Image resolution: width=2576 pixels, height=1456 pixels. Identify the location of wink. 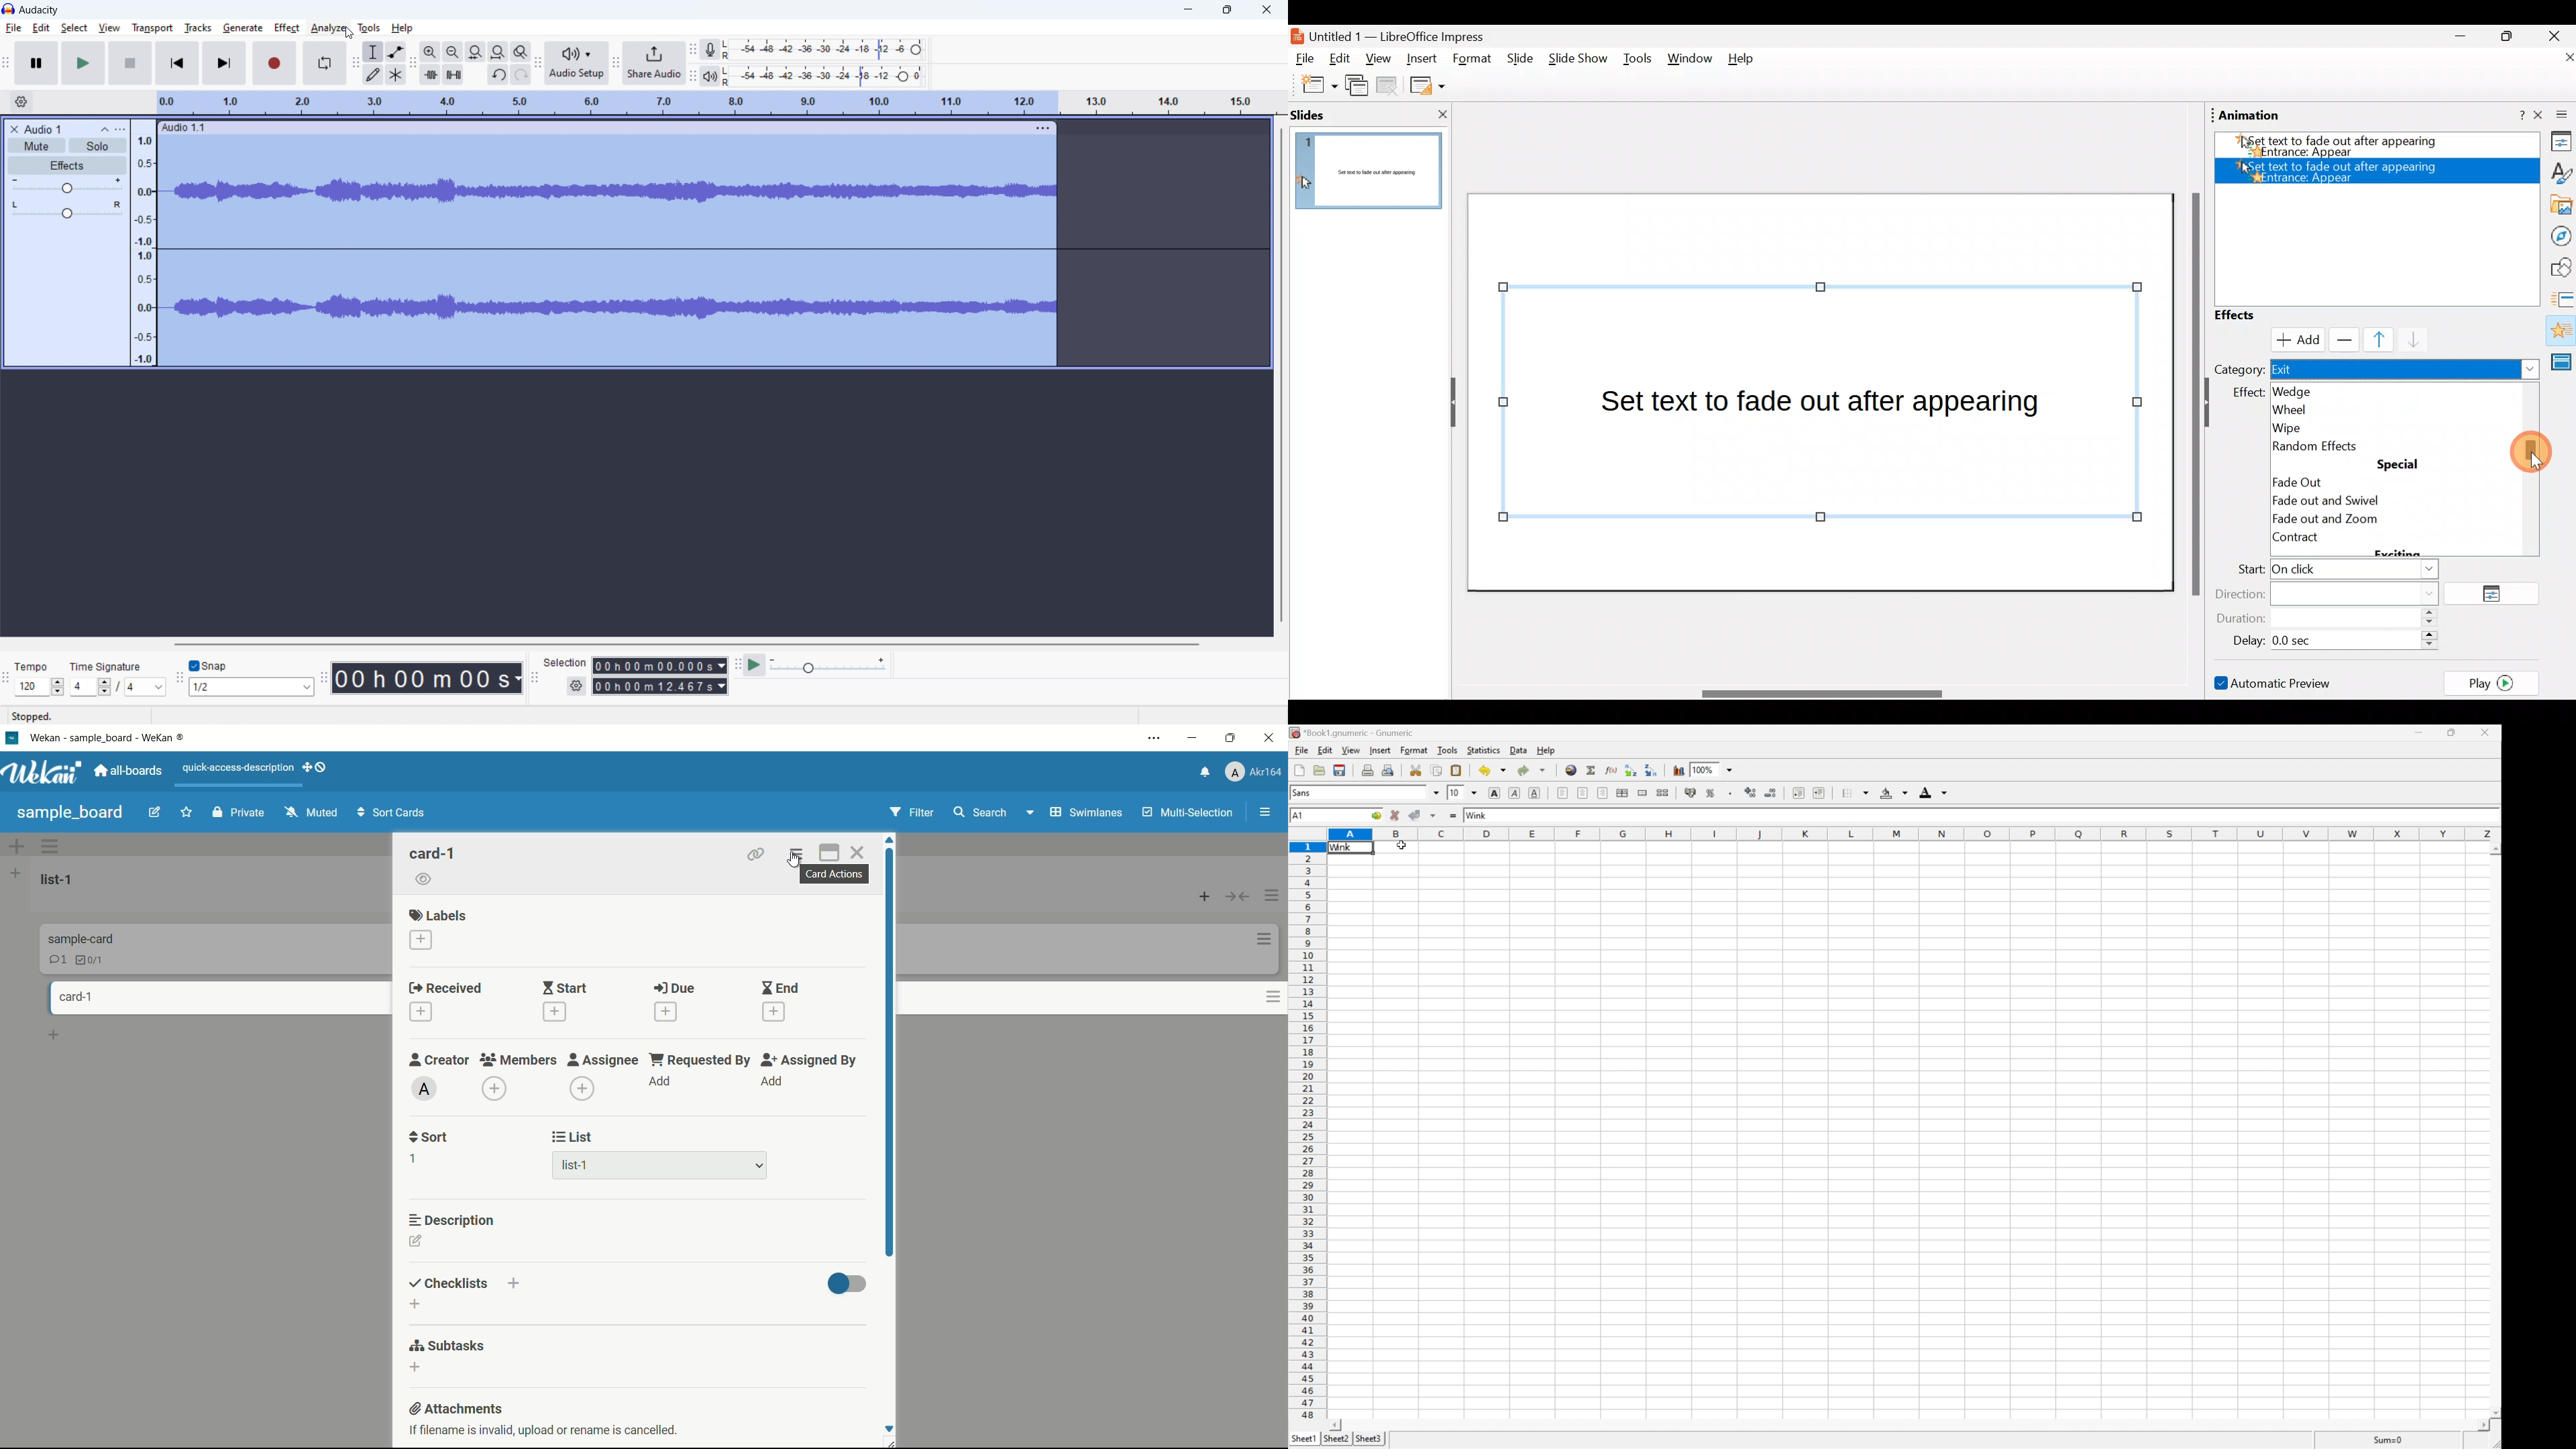
(1476, 815).